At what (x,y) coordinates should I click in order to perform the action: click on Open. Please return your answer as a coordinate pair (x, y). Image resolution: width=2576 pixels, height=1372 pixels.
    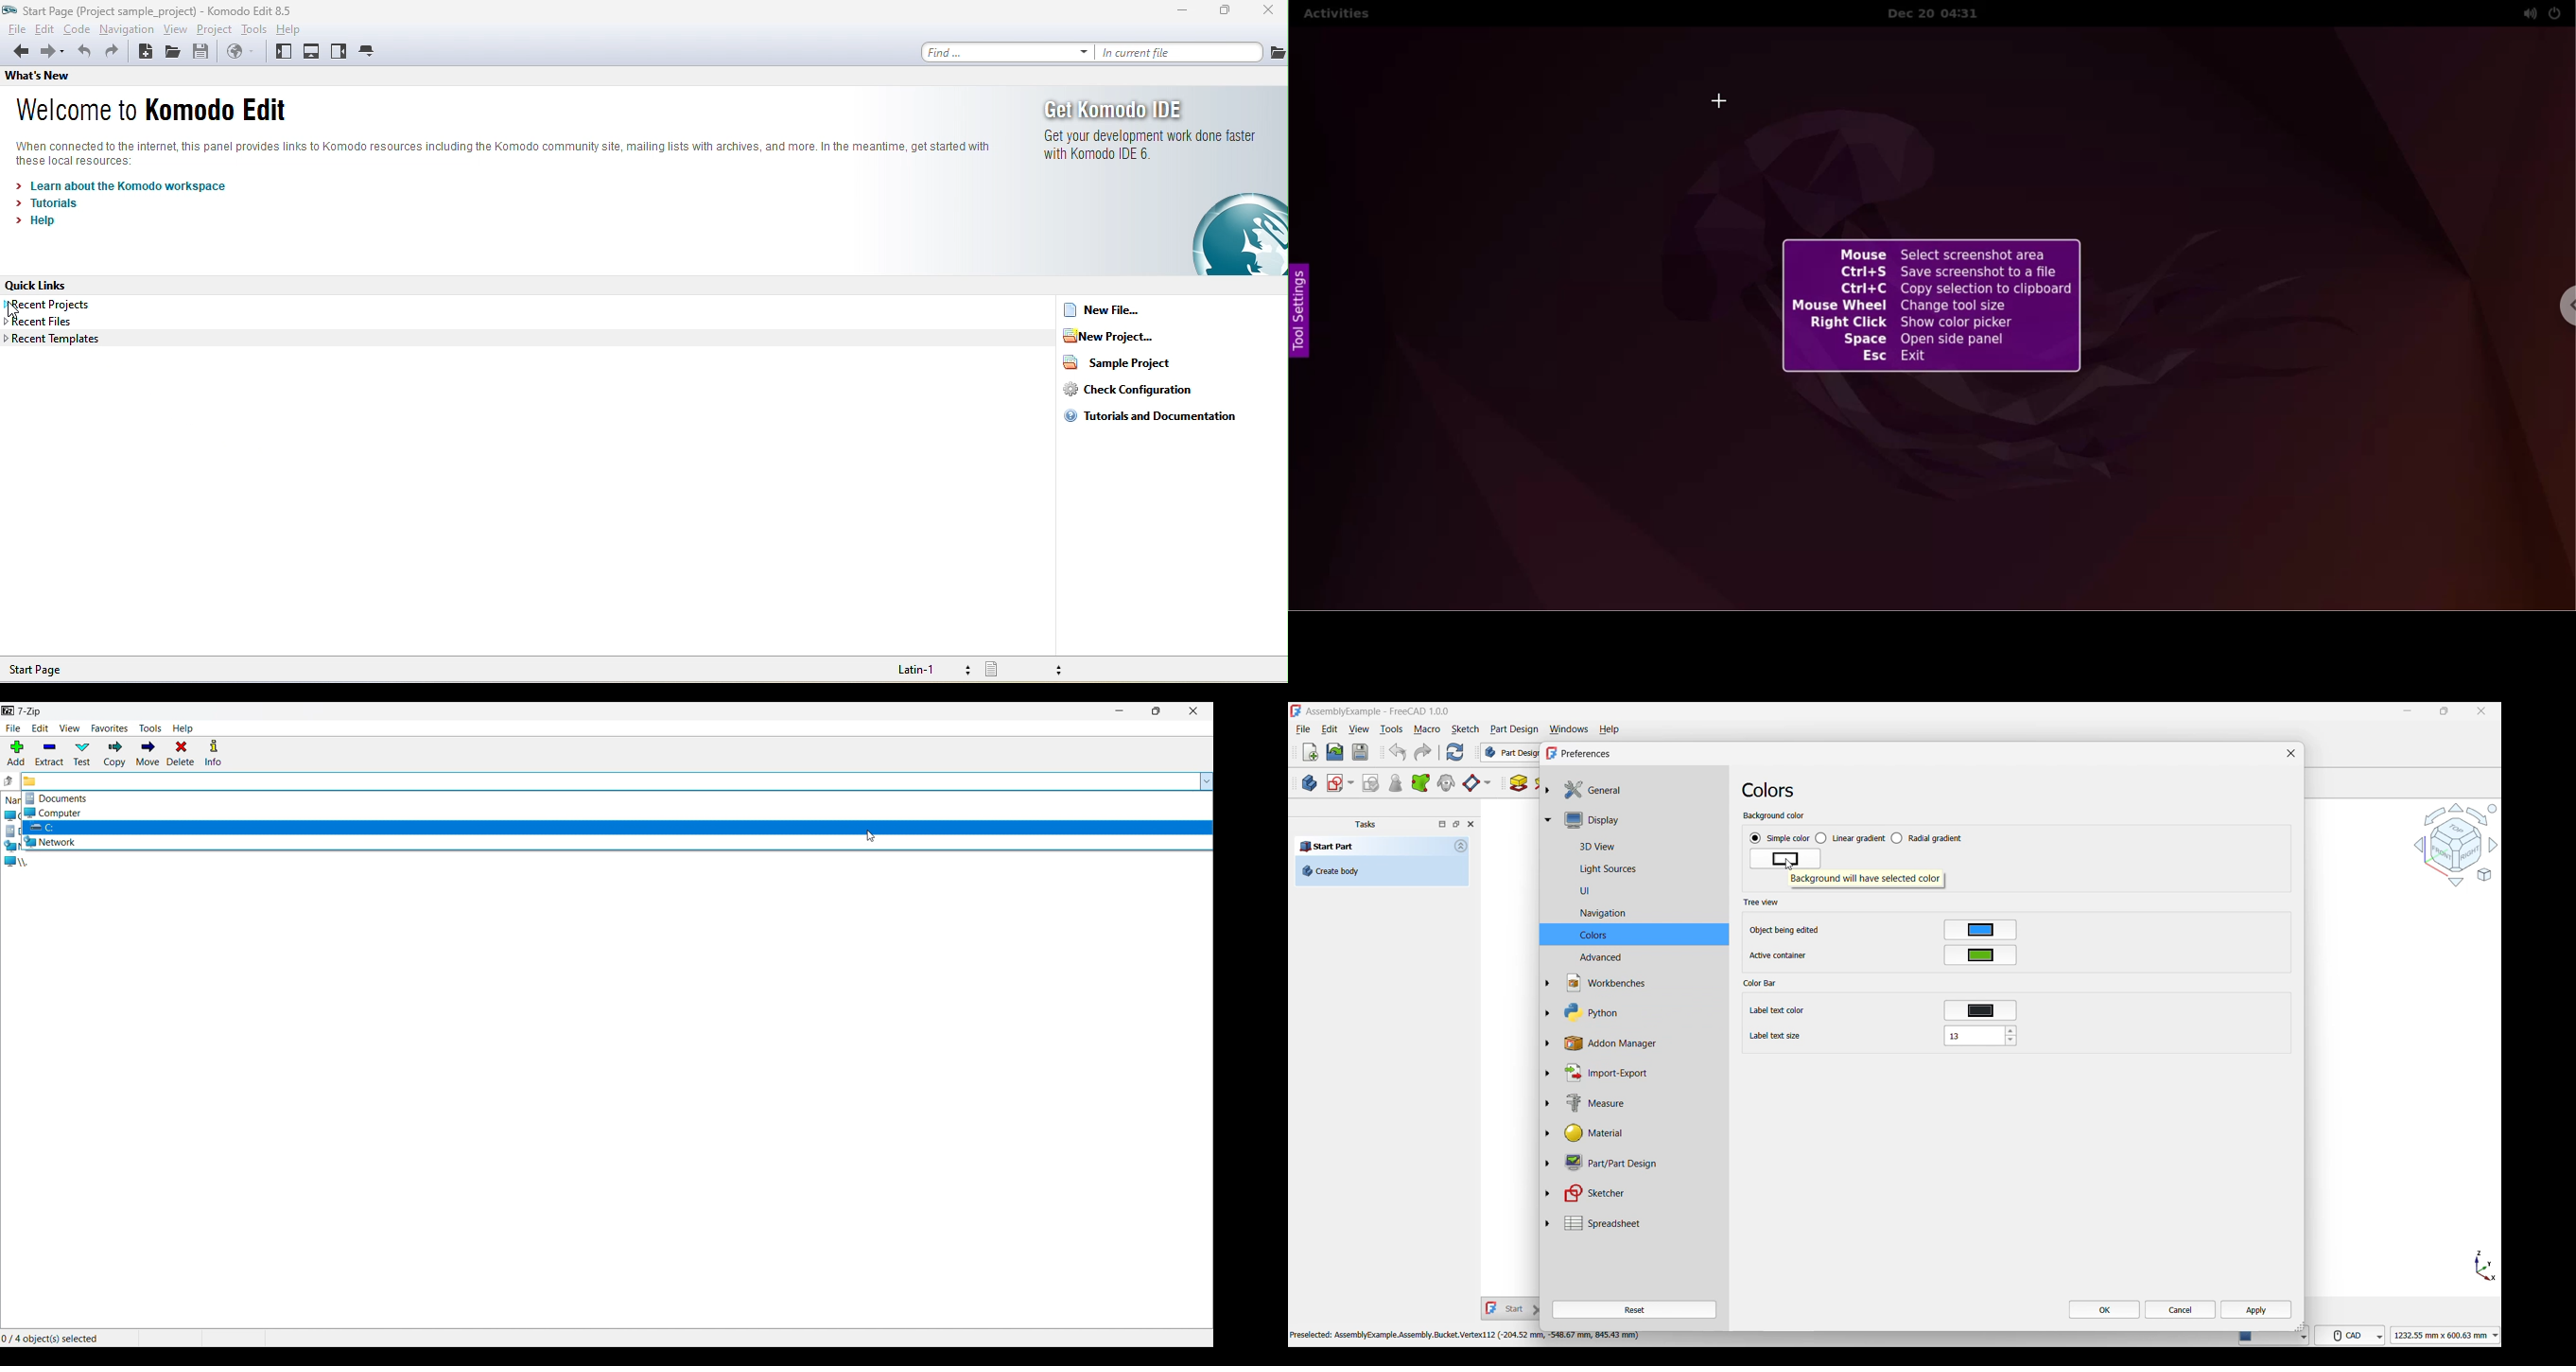
    Looking at the image, I should click on (1335, 752).